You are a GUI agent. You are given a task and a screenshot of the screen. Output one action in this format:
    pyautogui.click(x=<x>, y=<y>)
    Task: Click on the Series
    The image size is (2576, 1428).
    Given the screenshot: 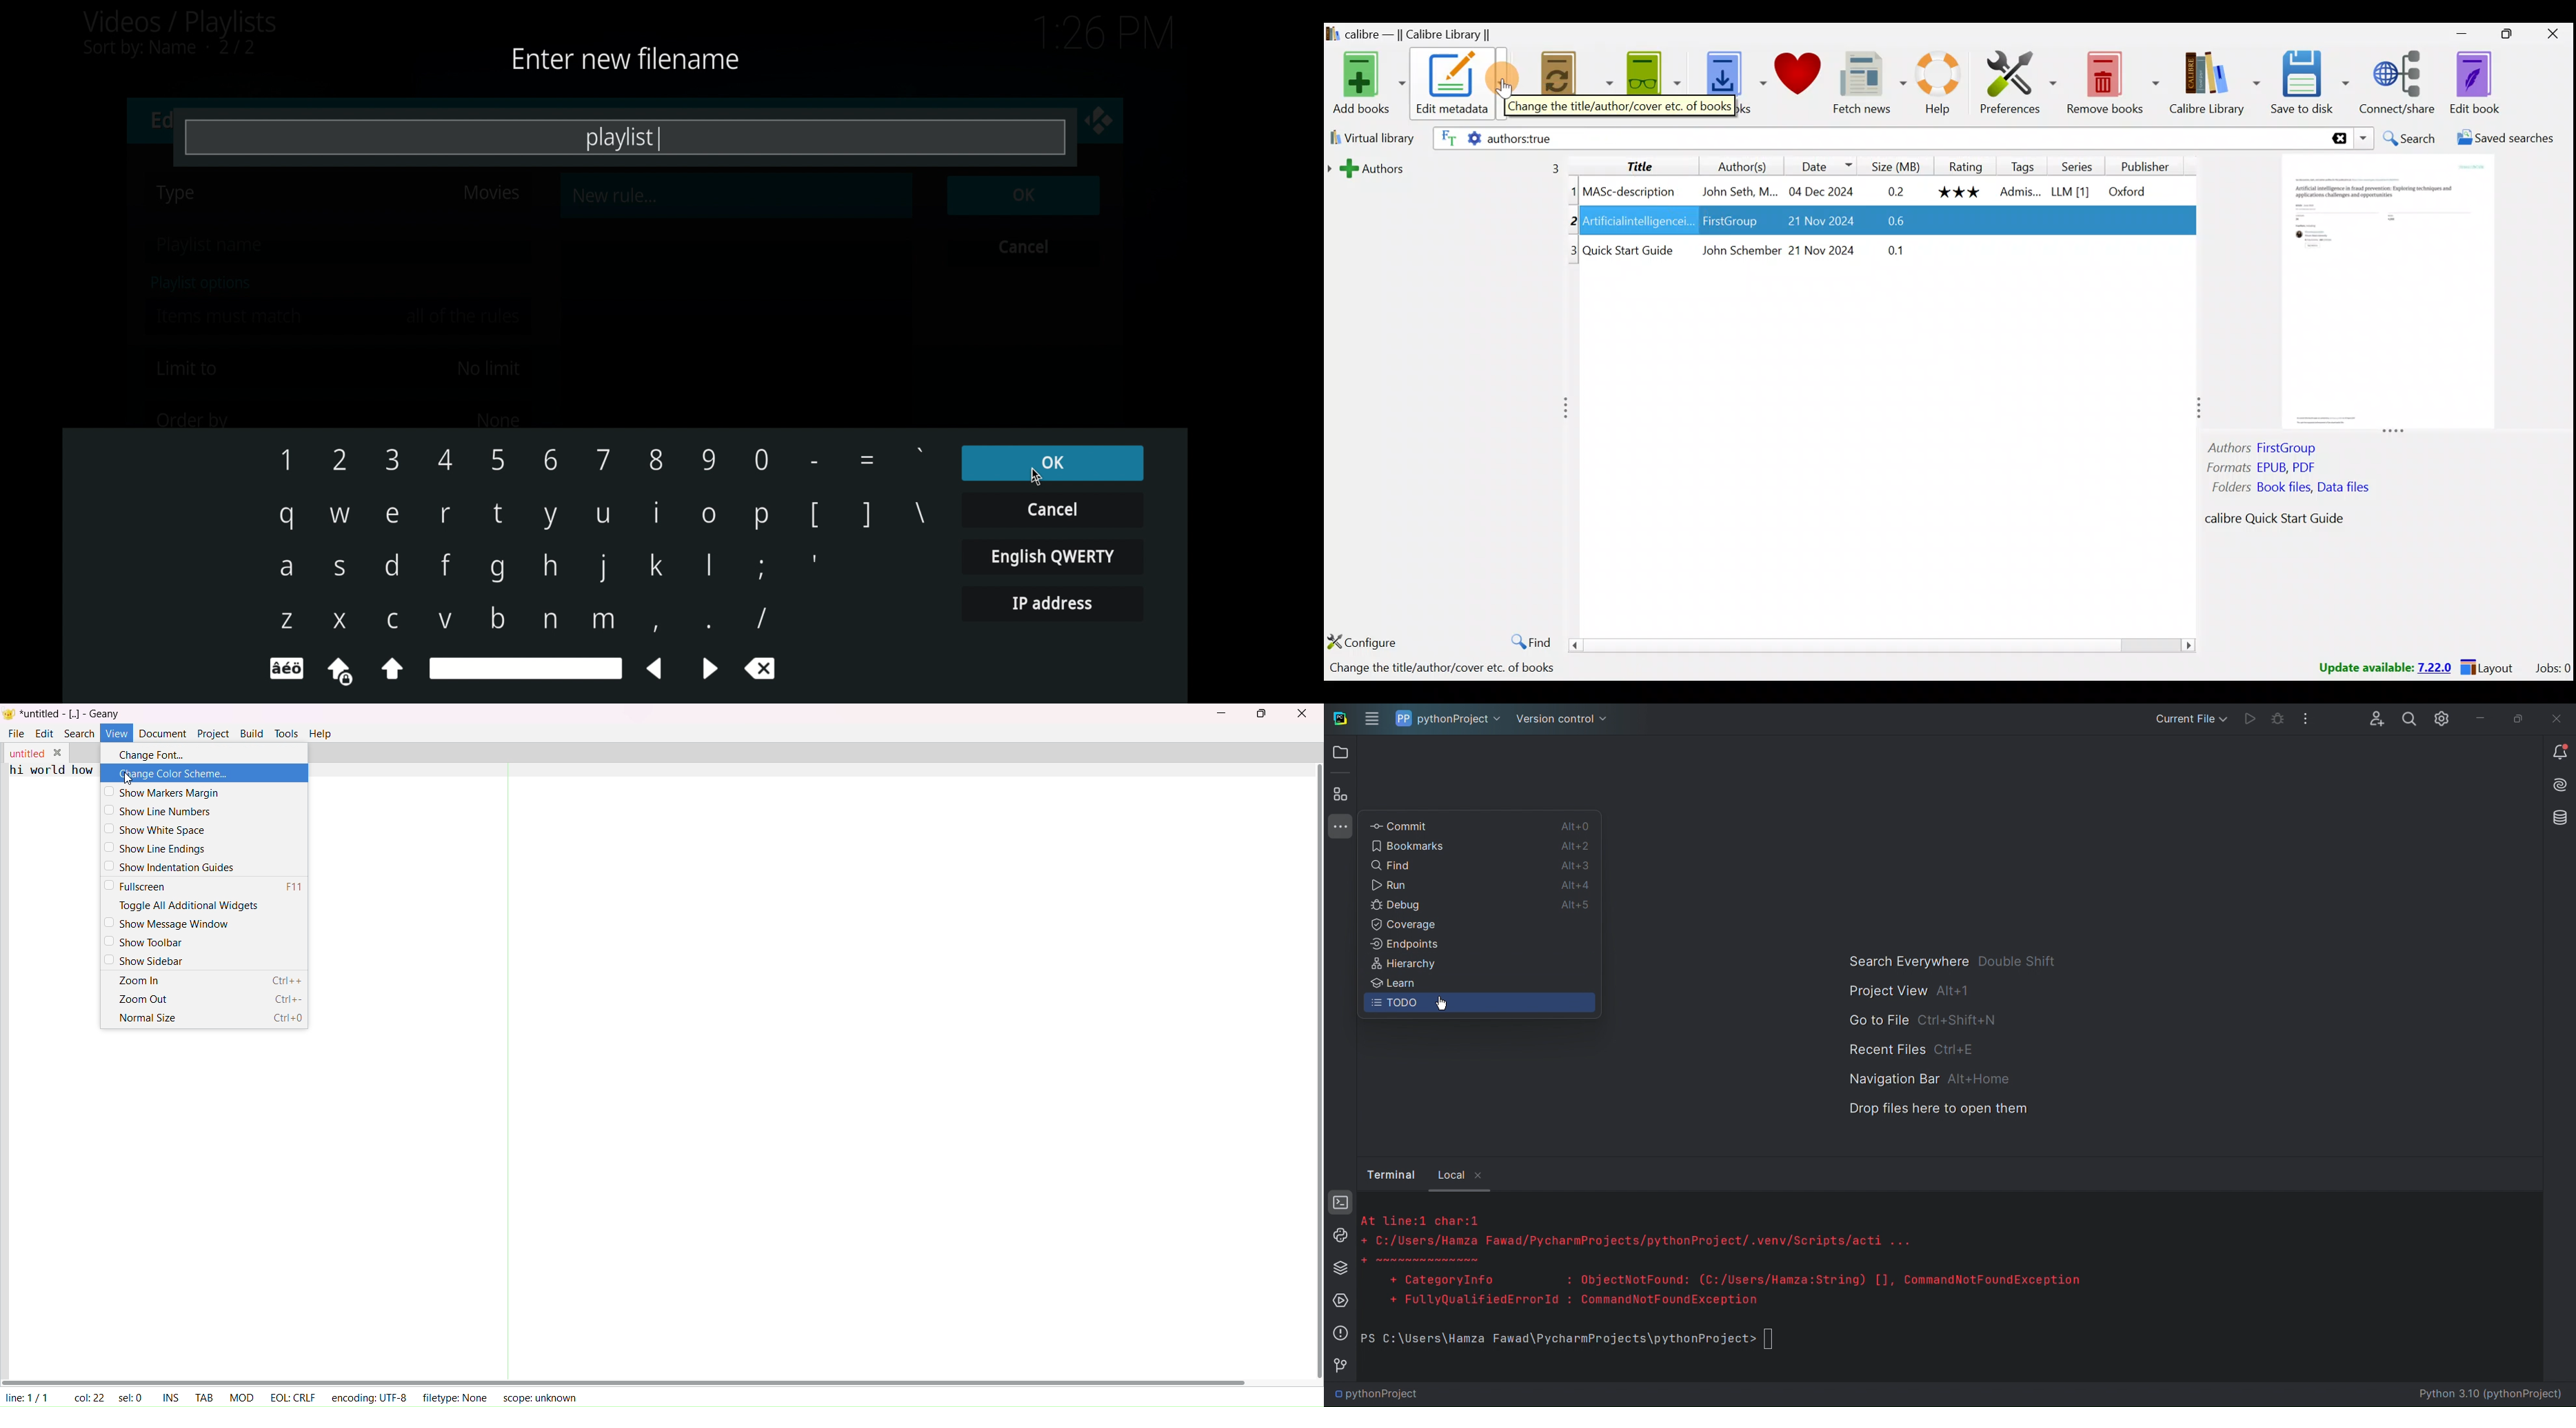 What is the action you would take?
    pyautogui.click(x=2083, y=165)
    